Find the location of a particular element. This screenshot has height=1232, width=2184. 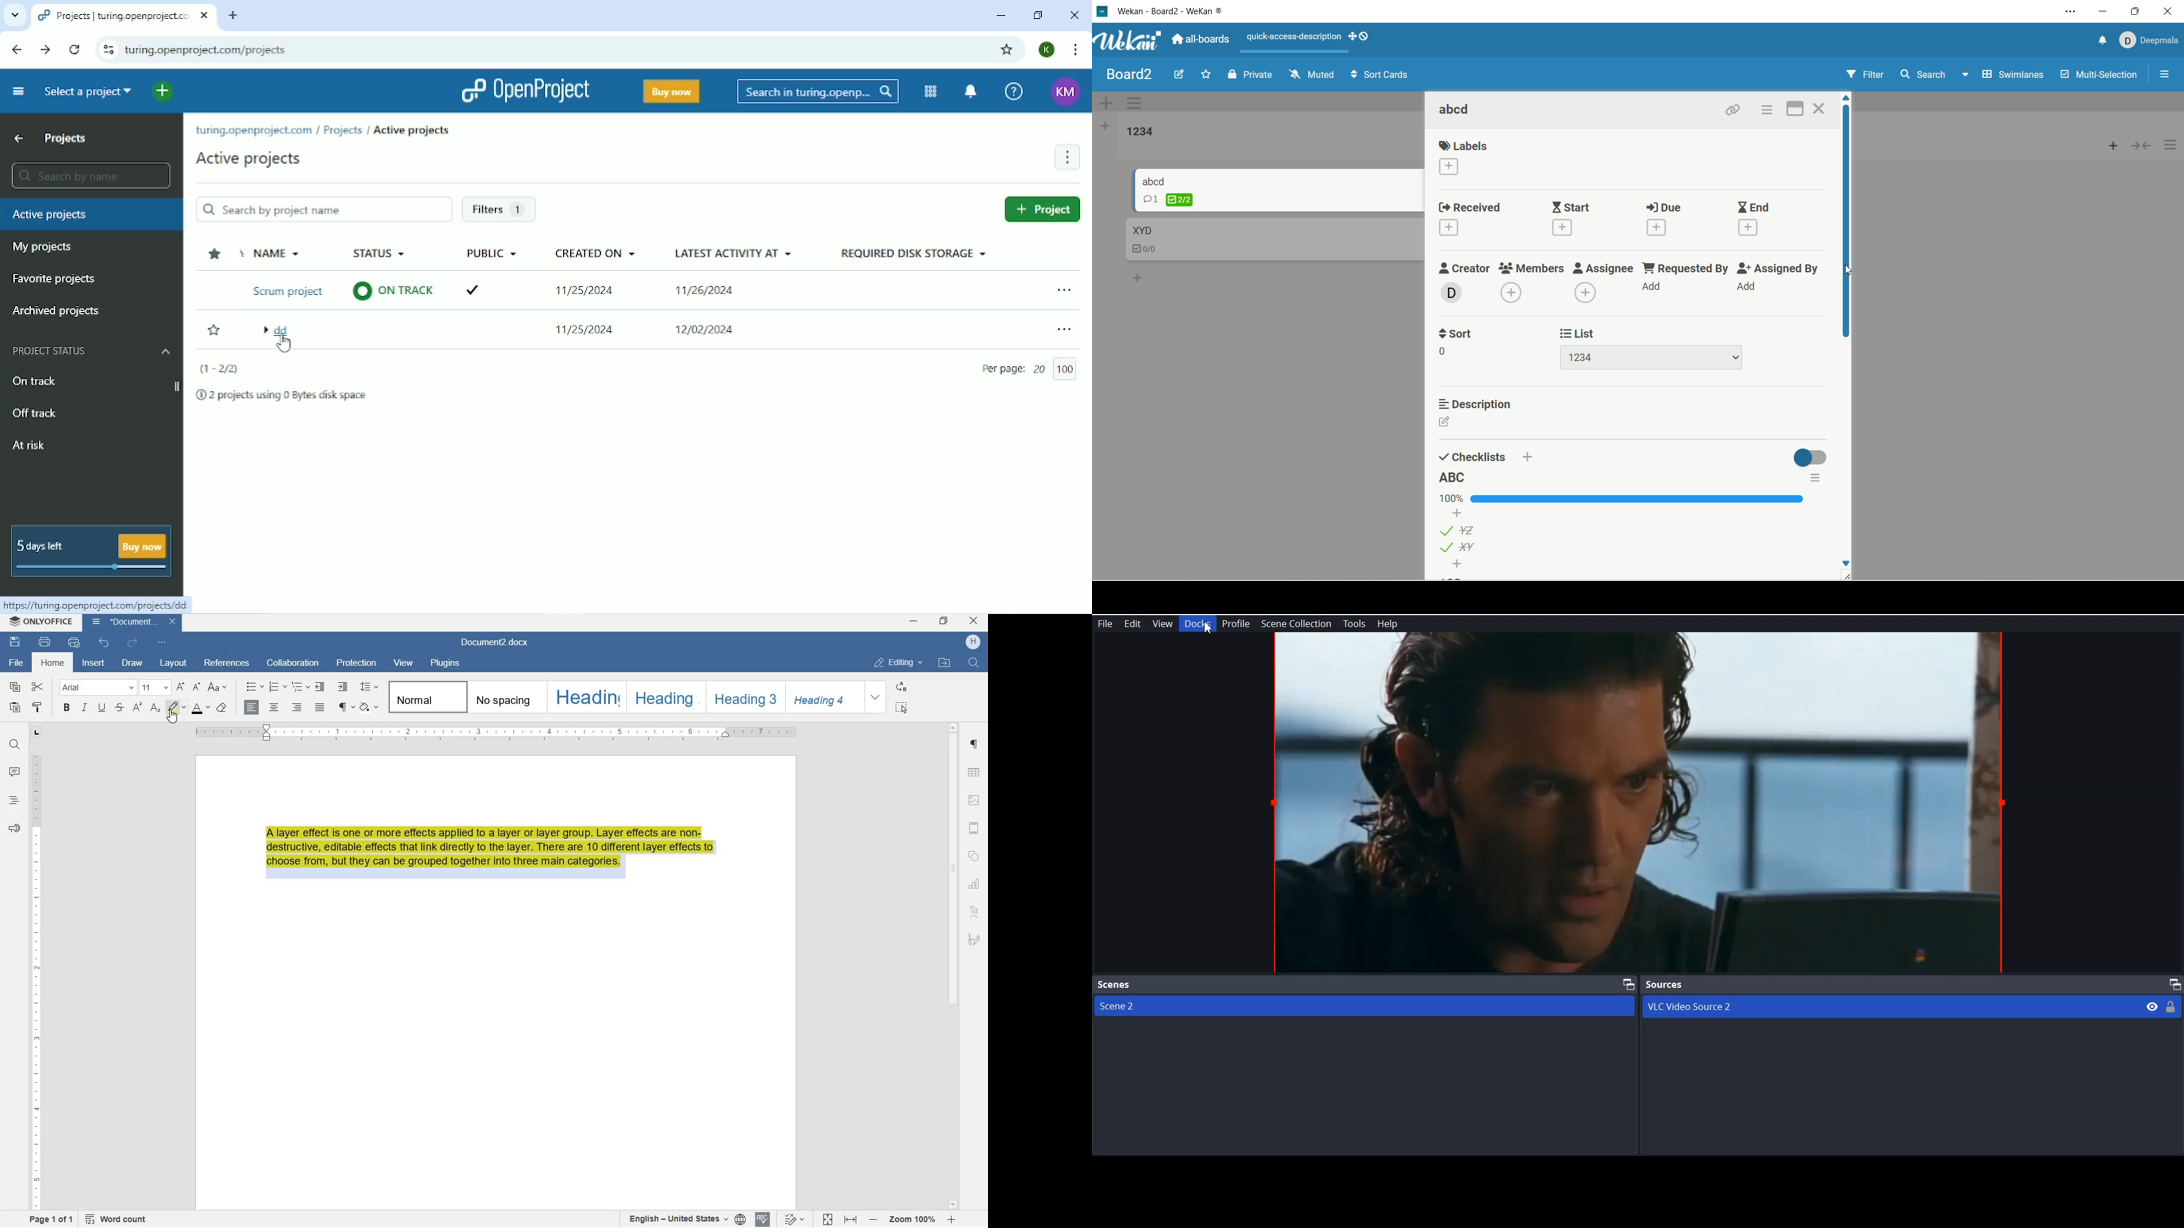

options is located at coordinates (1814, 479).